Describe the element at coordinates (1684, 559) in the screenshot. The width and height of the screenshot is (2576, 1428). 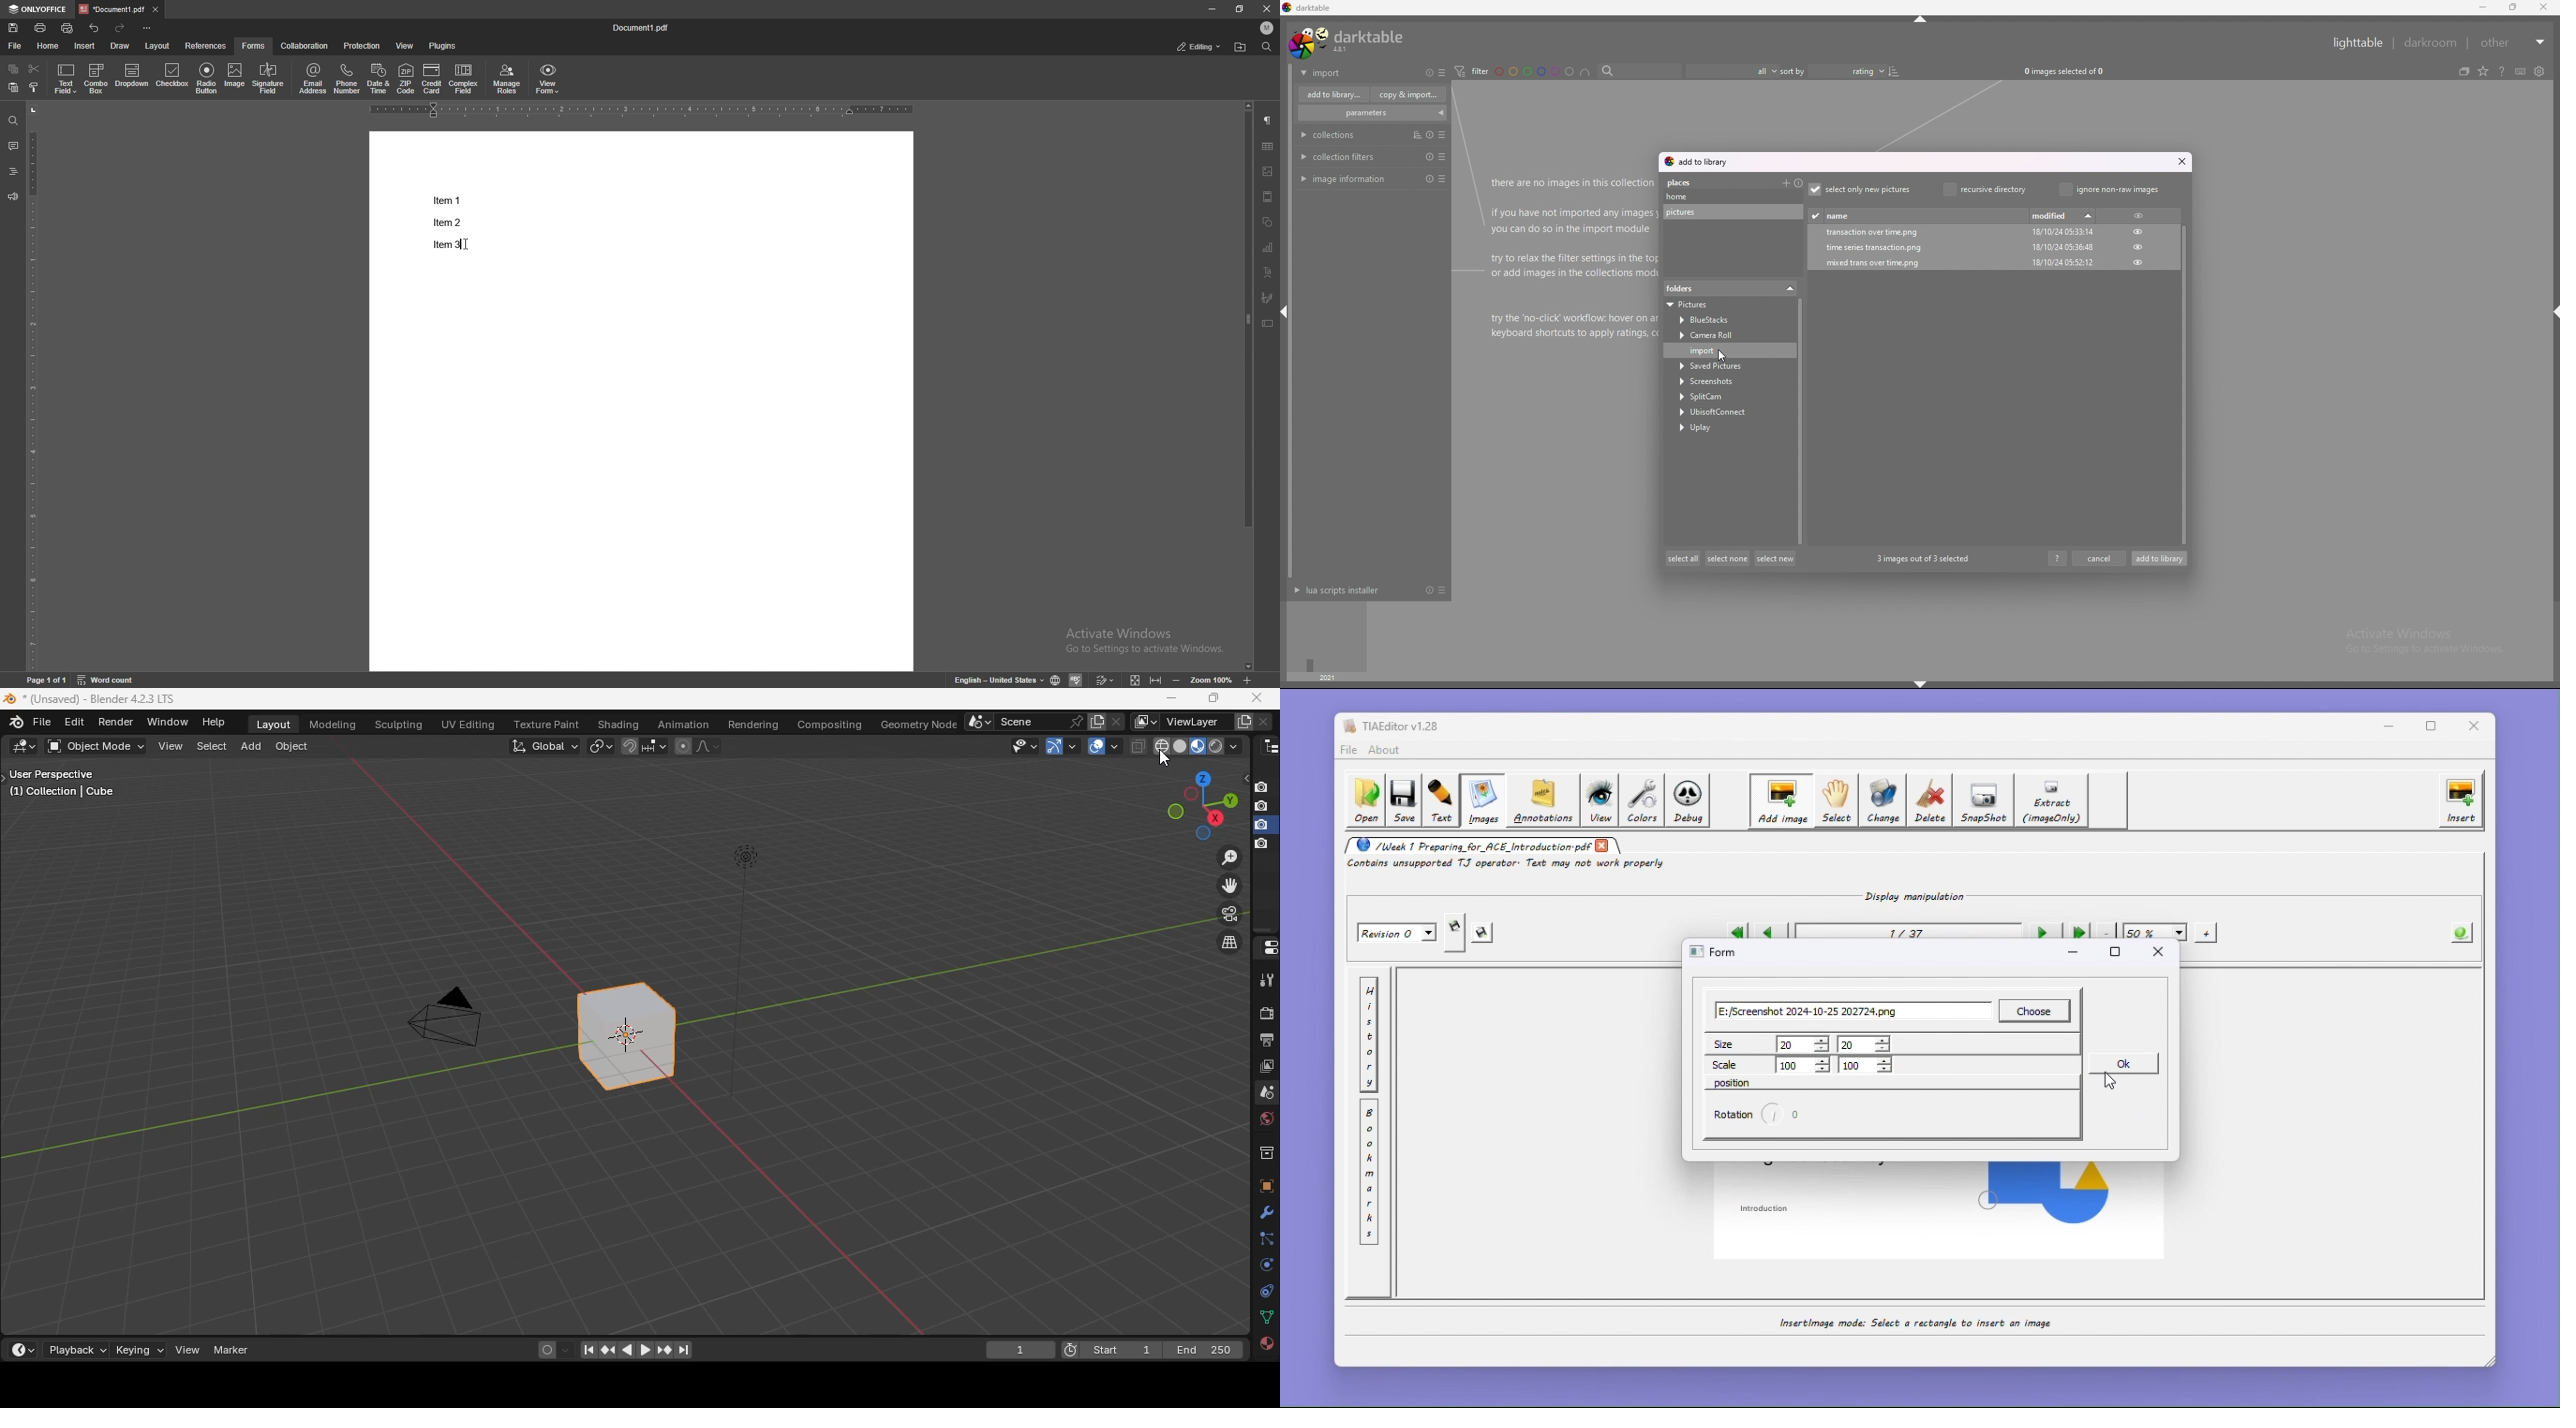
I see `select all` at that location.